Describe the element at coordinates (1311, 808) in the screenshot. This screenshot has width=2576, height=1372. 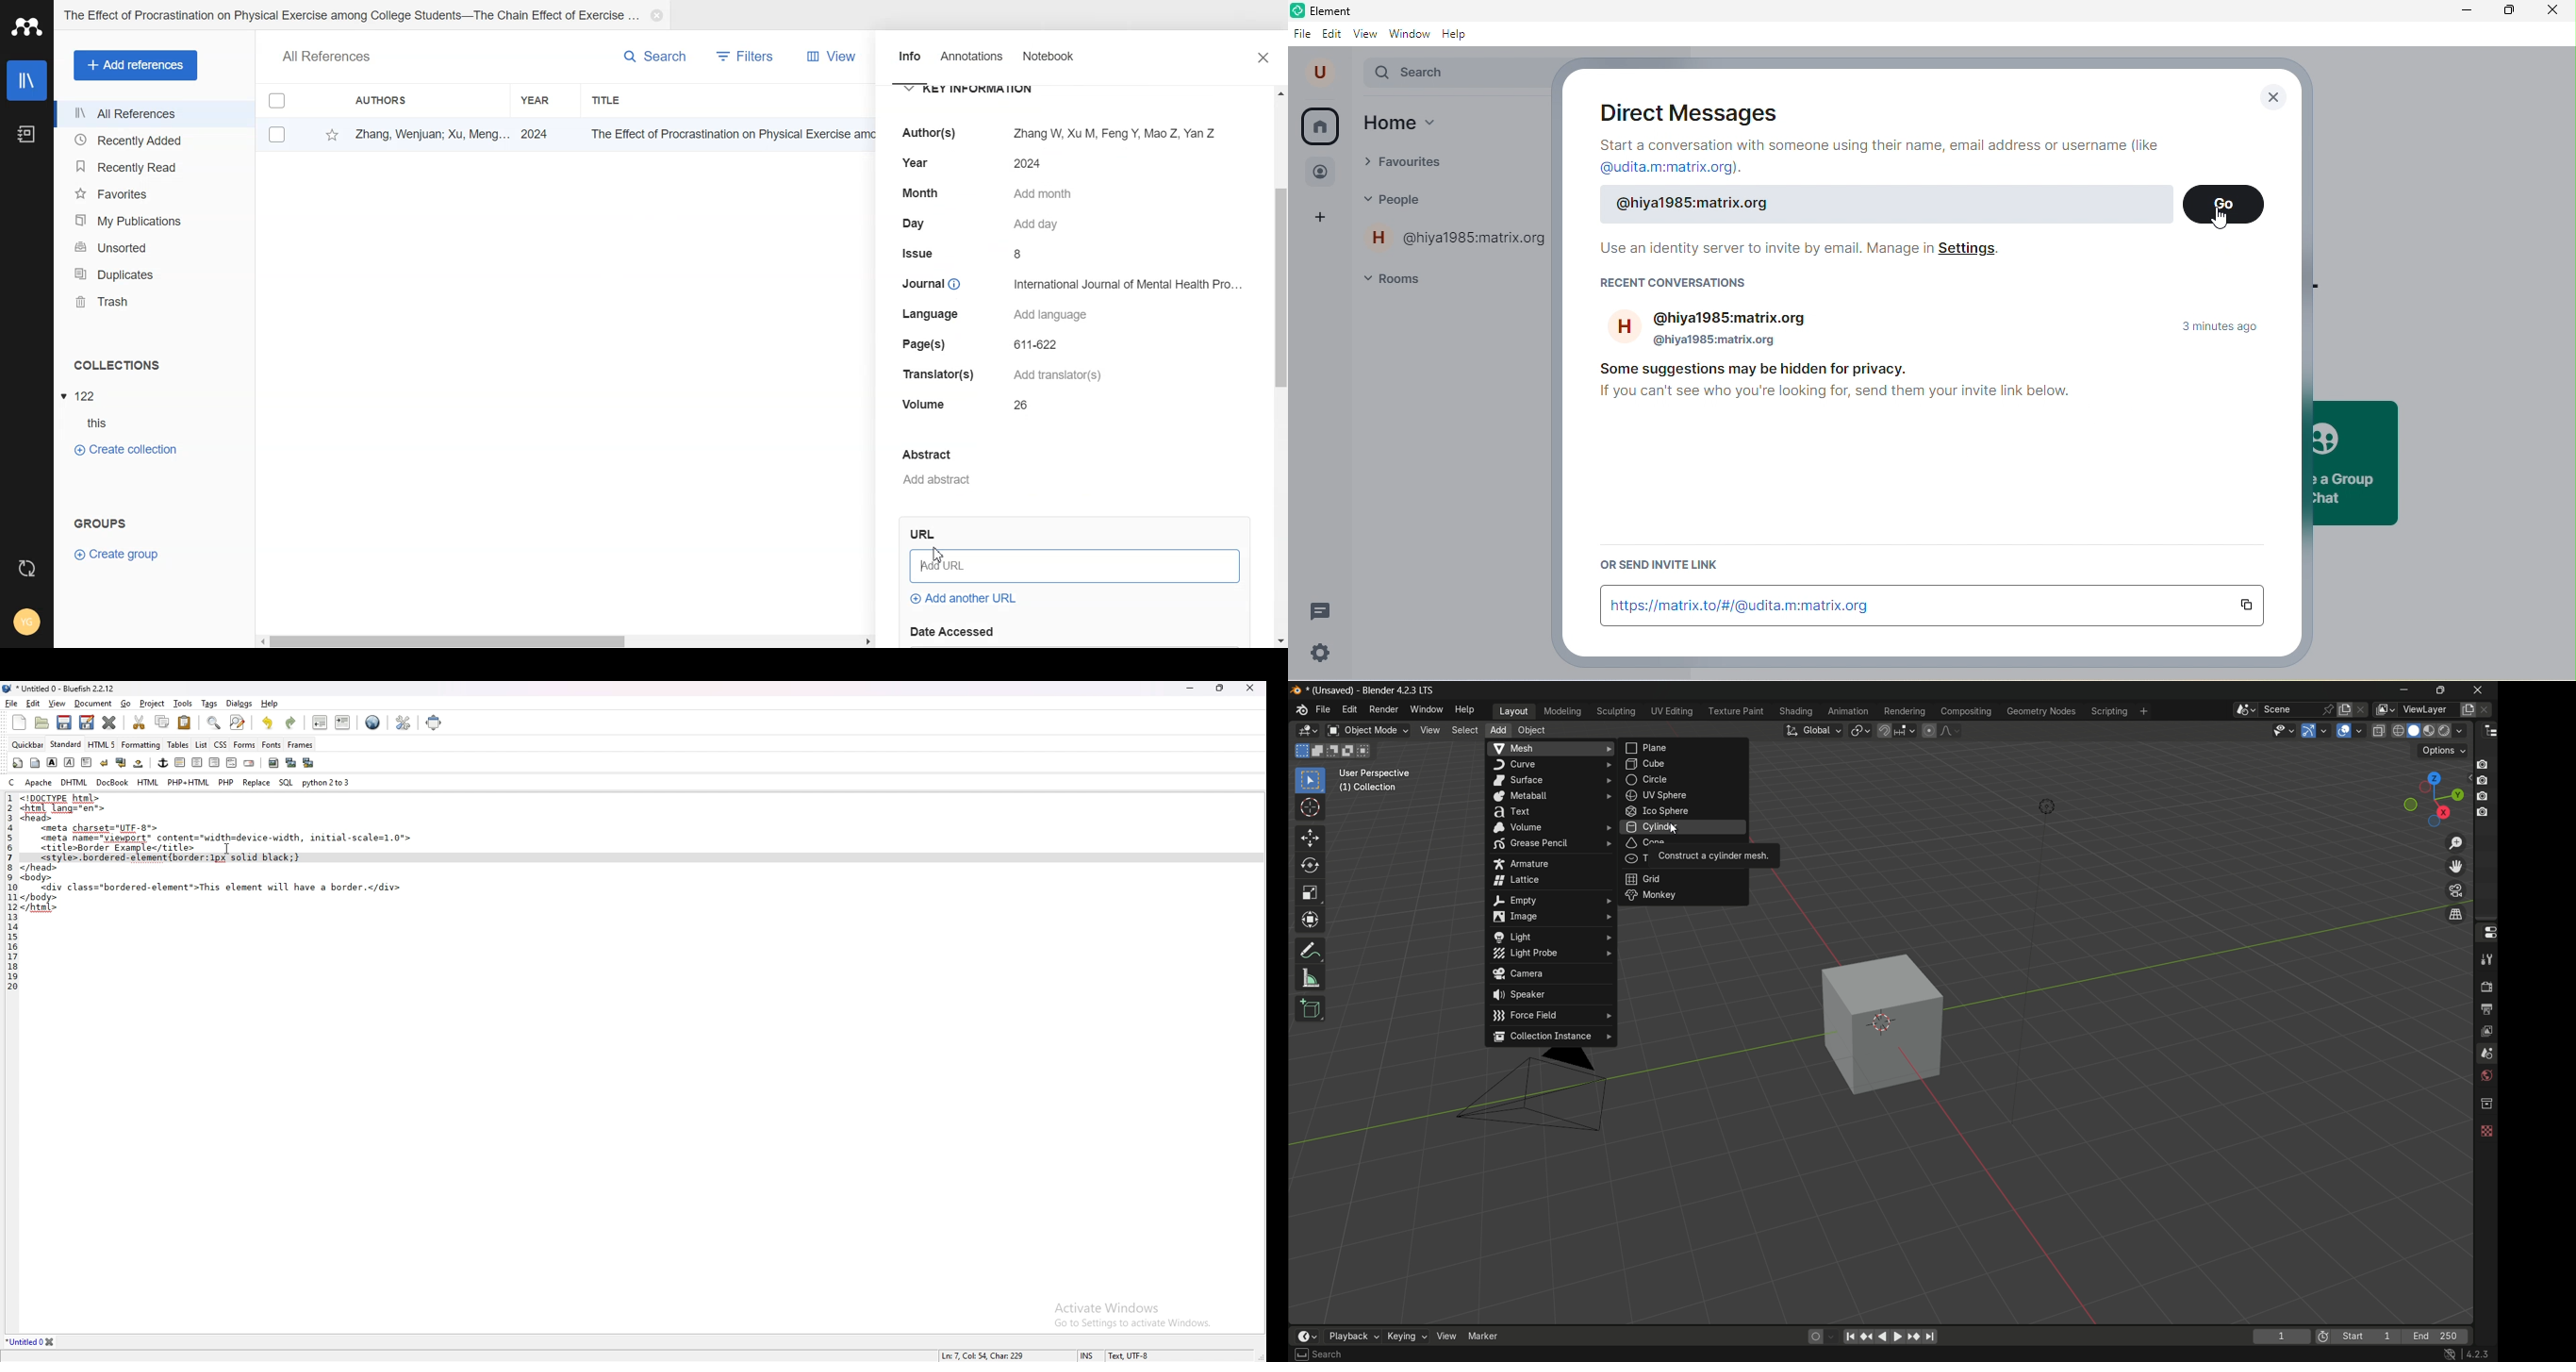
I see `cursor` at that location.